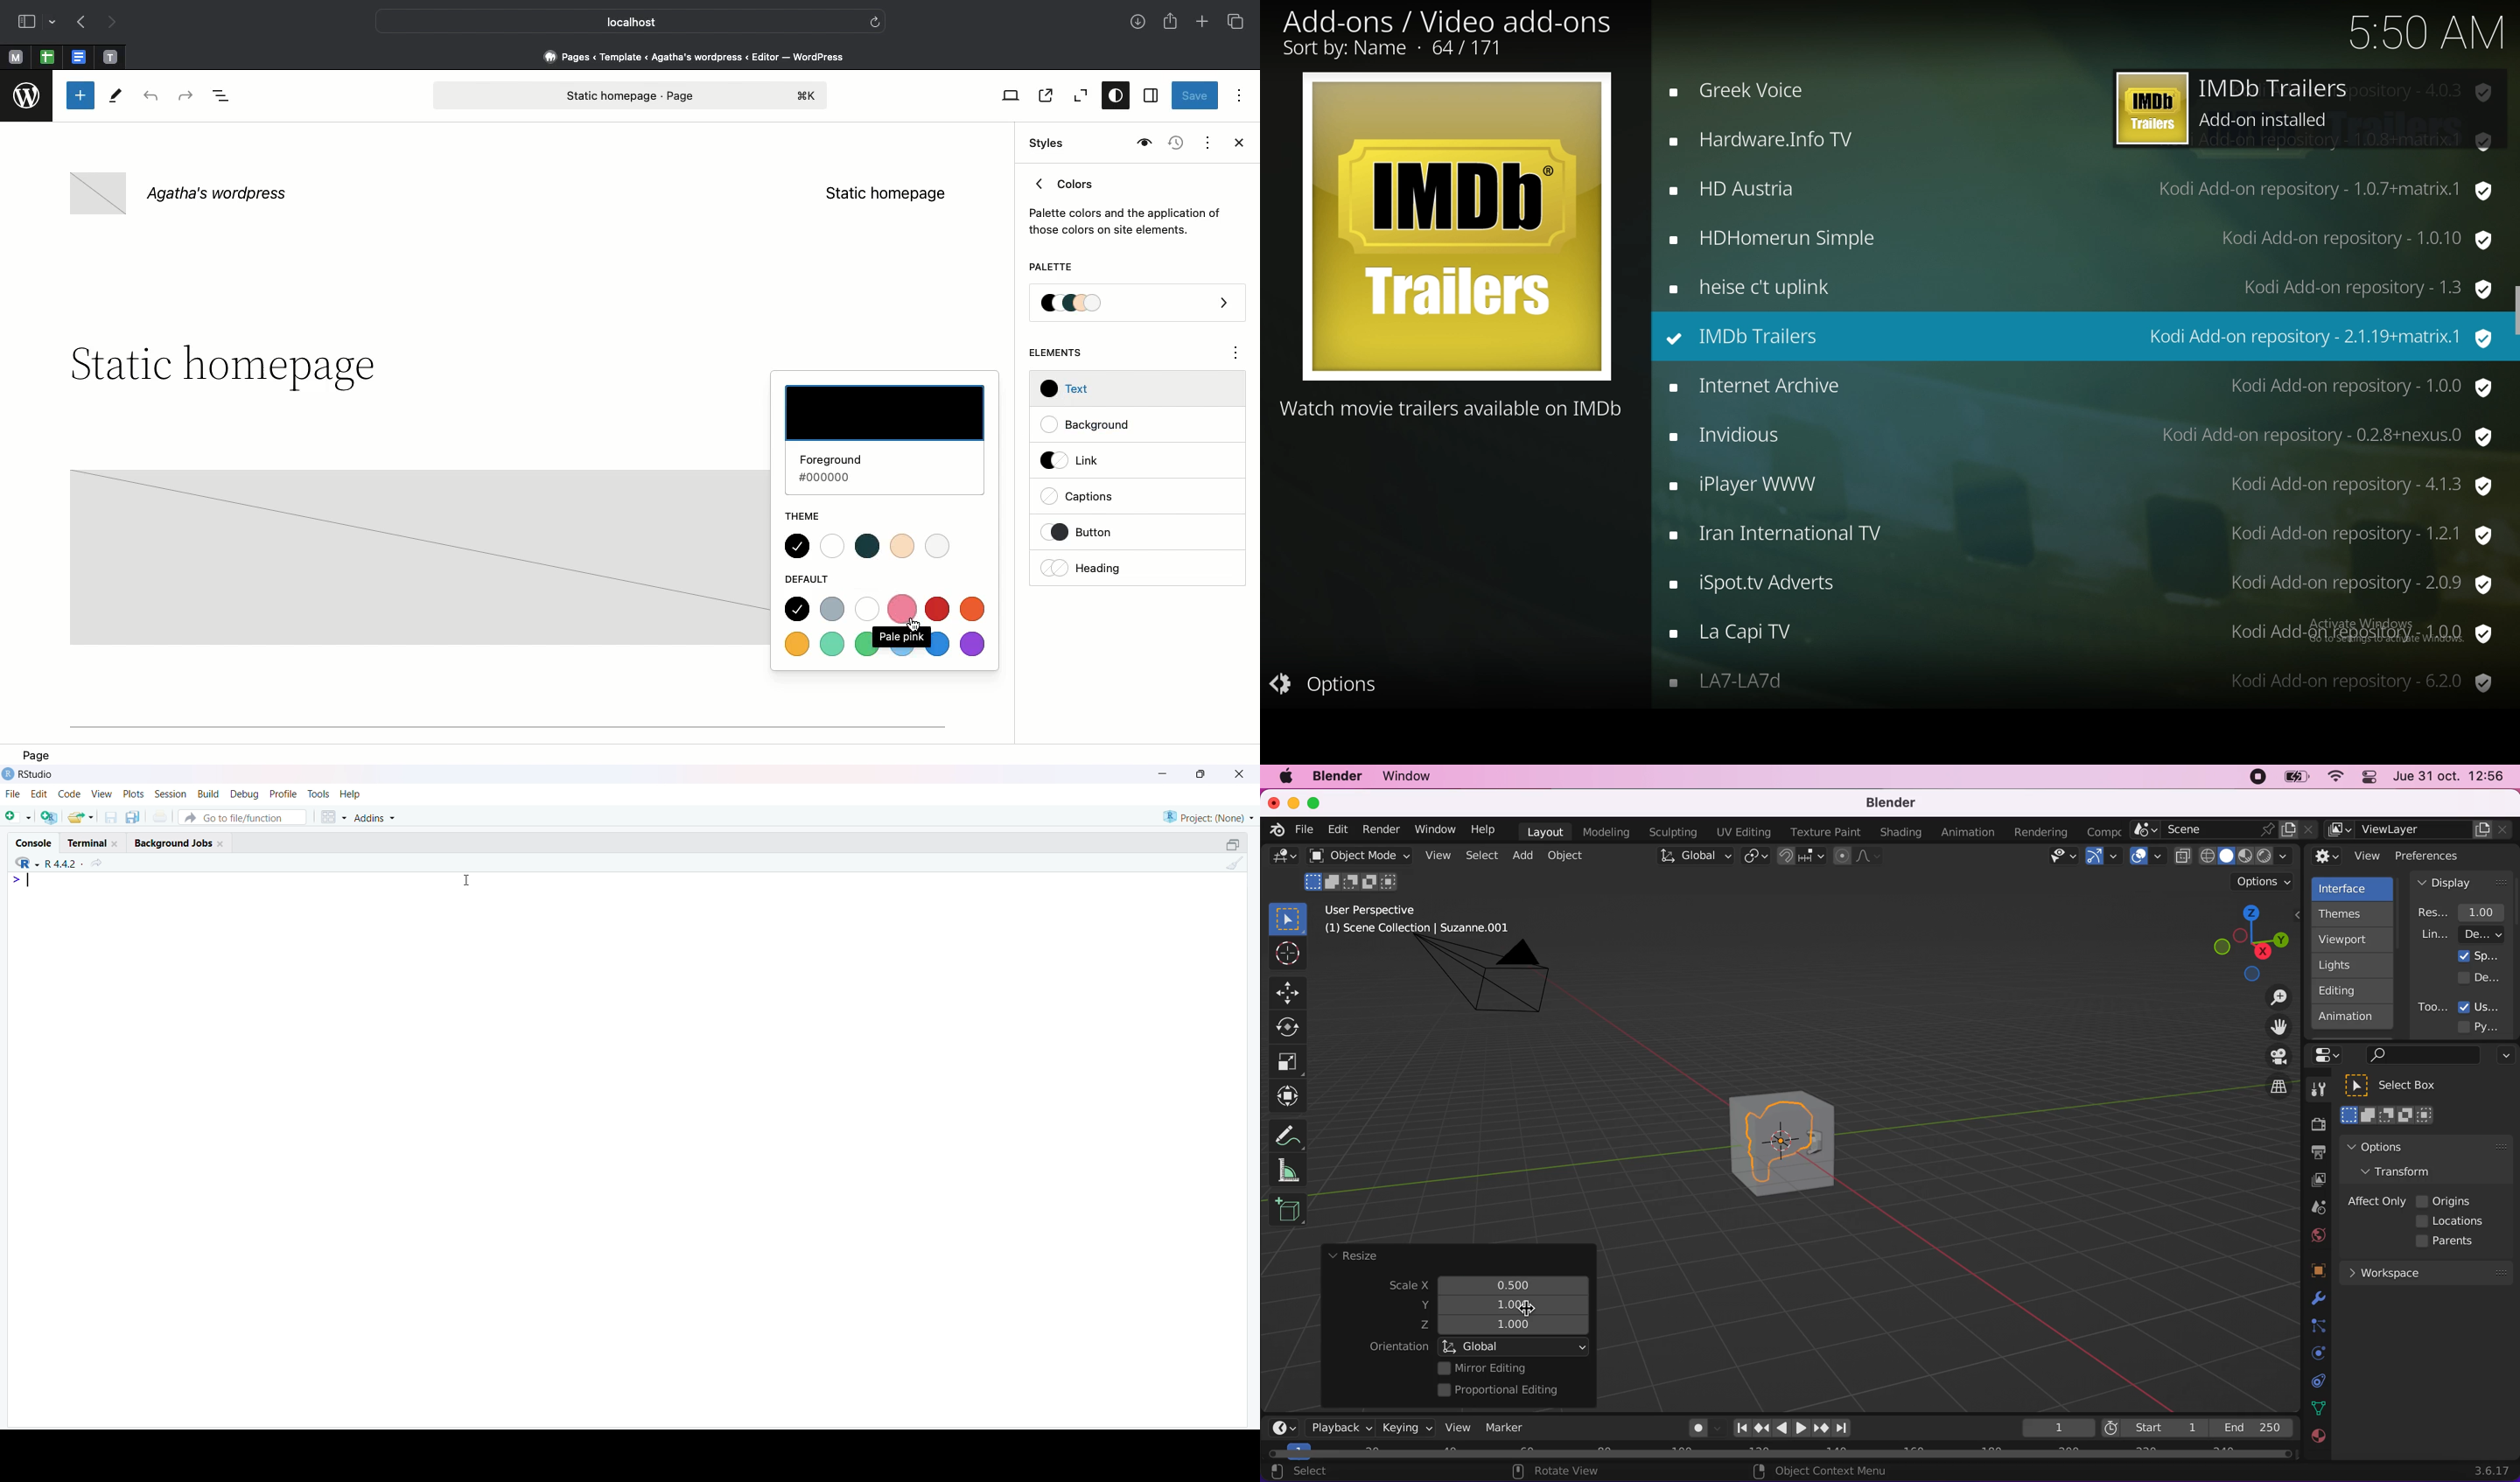 The width and height of the screenshot is (2520, 1484). I want to click on add on, so click(2084, 141).